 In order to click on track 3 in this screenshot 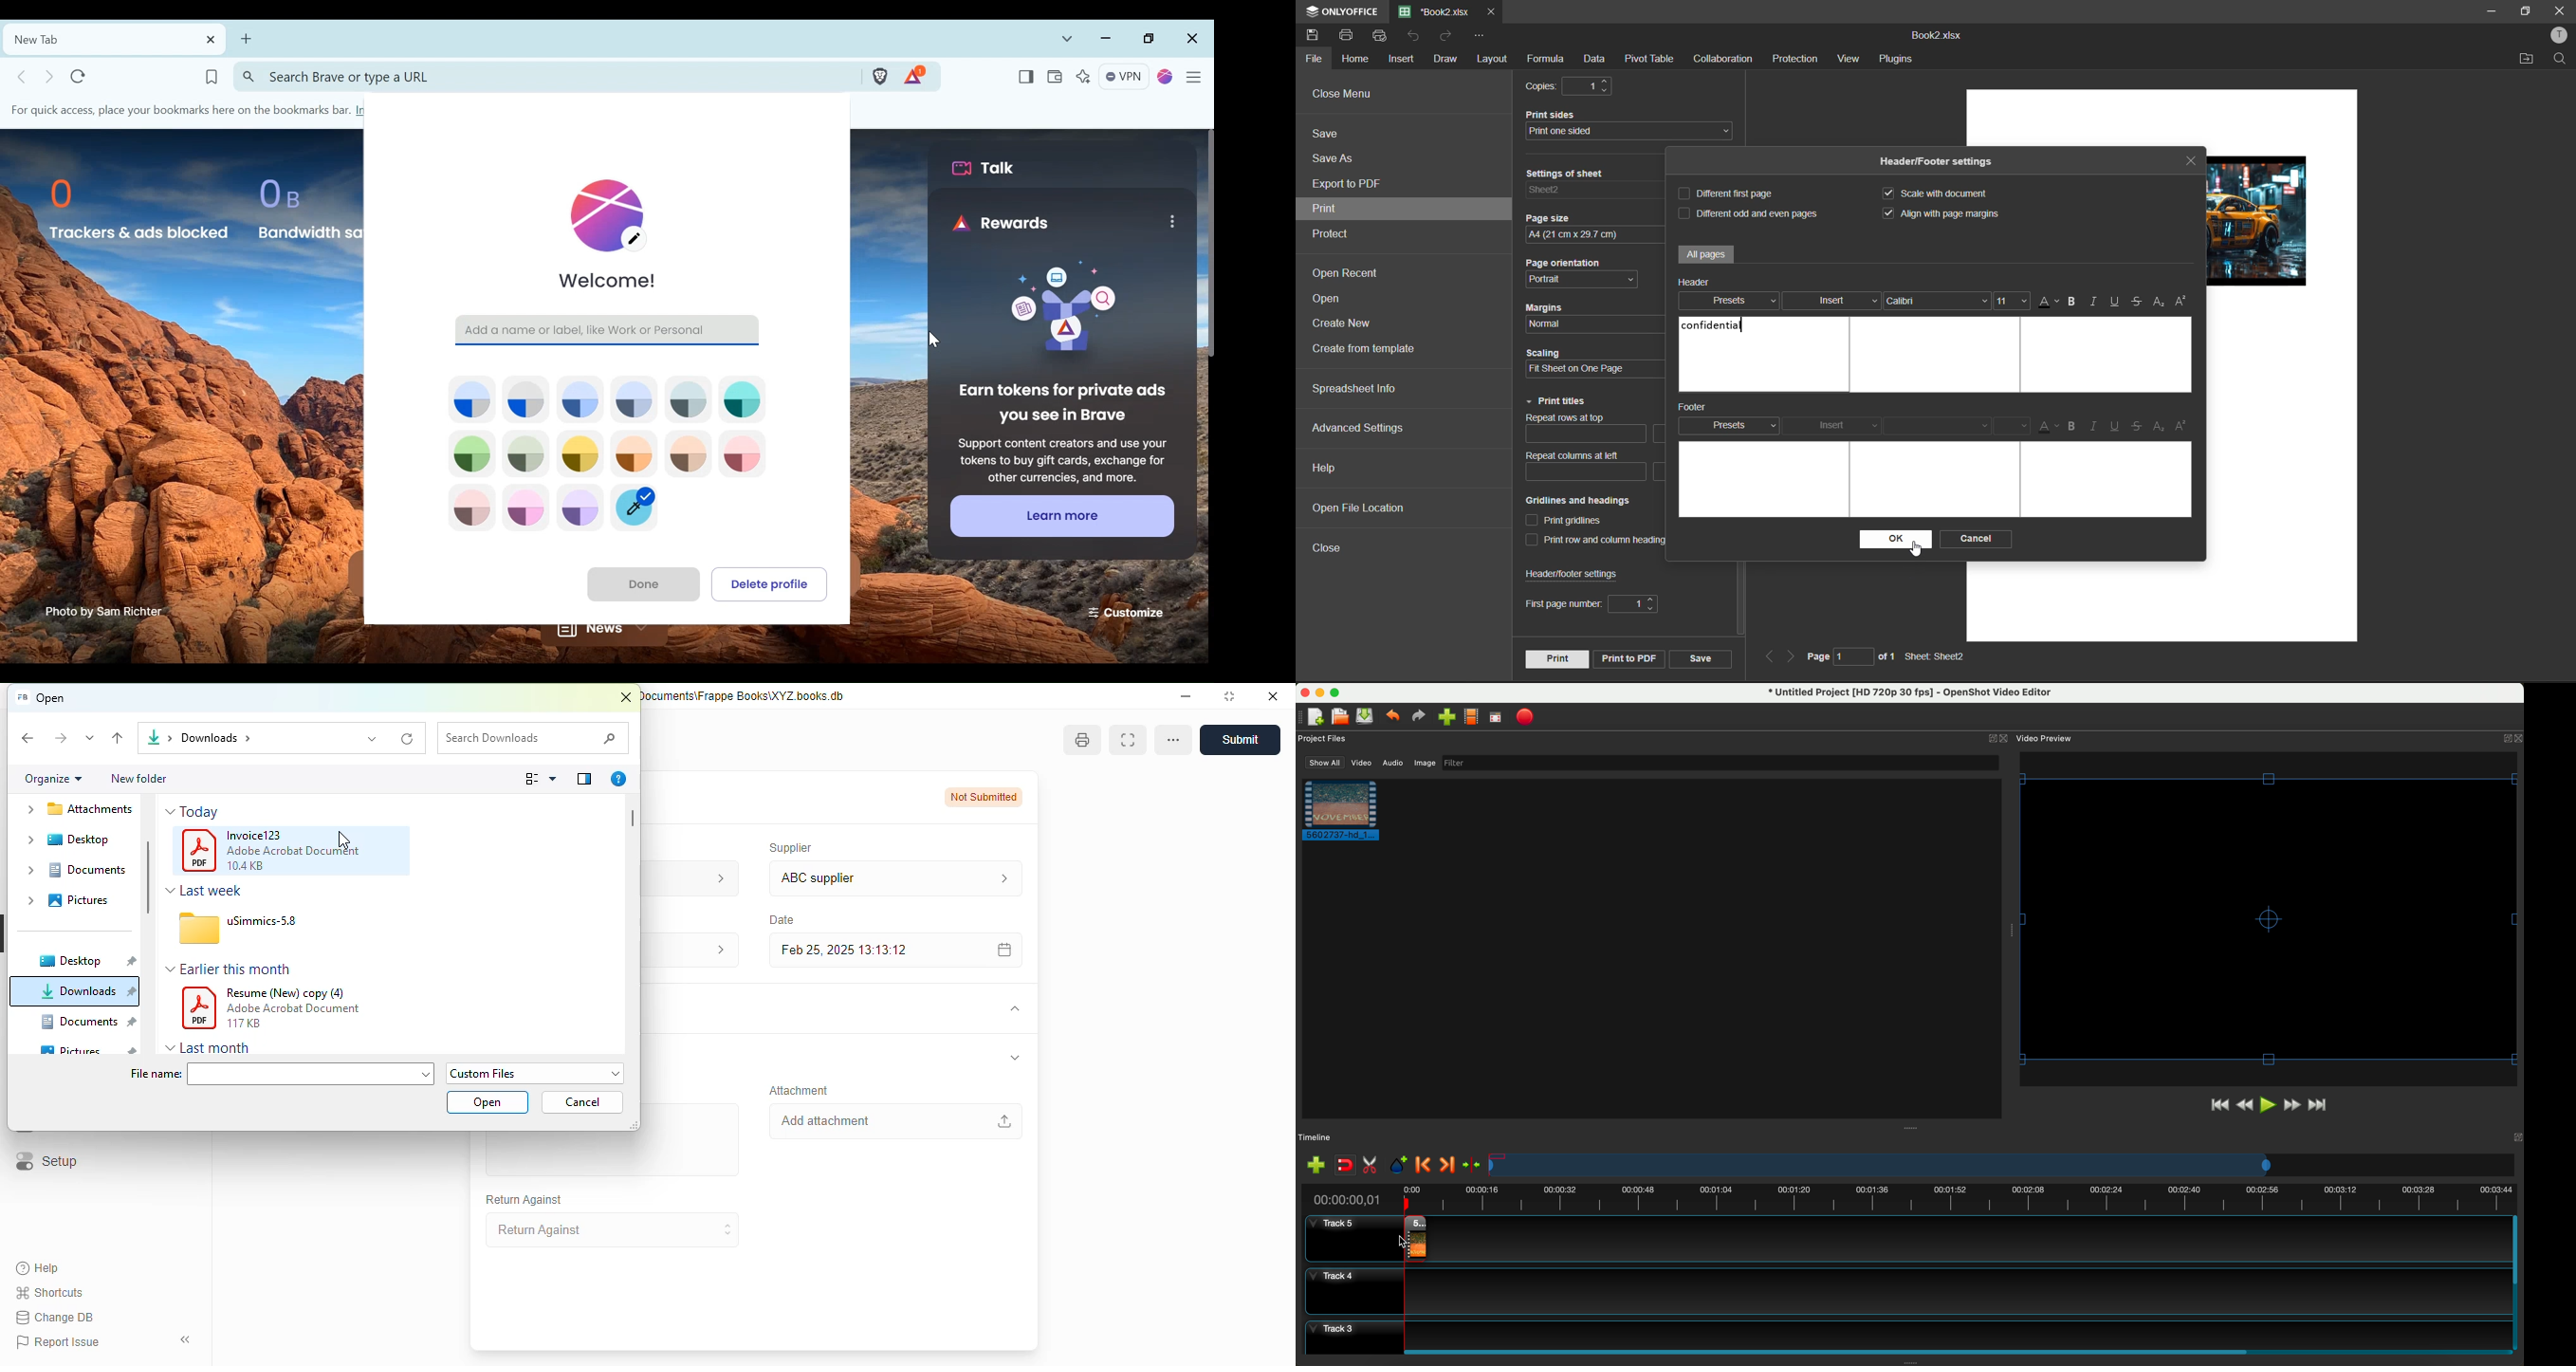, I will do `click(1905, 1332)`.